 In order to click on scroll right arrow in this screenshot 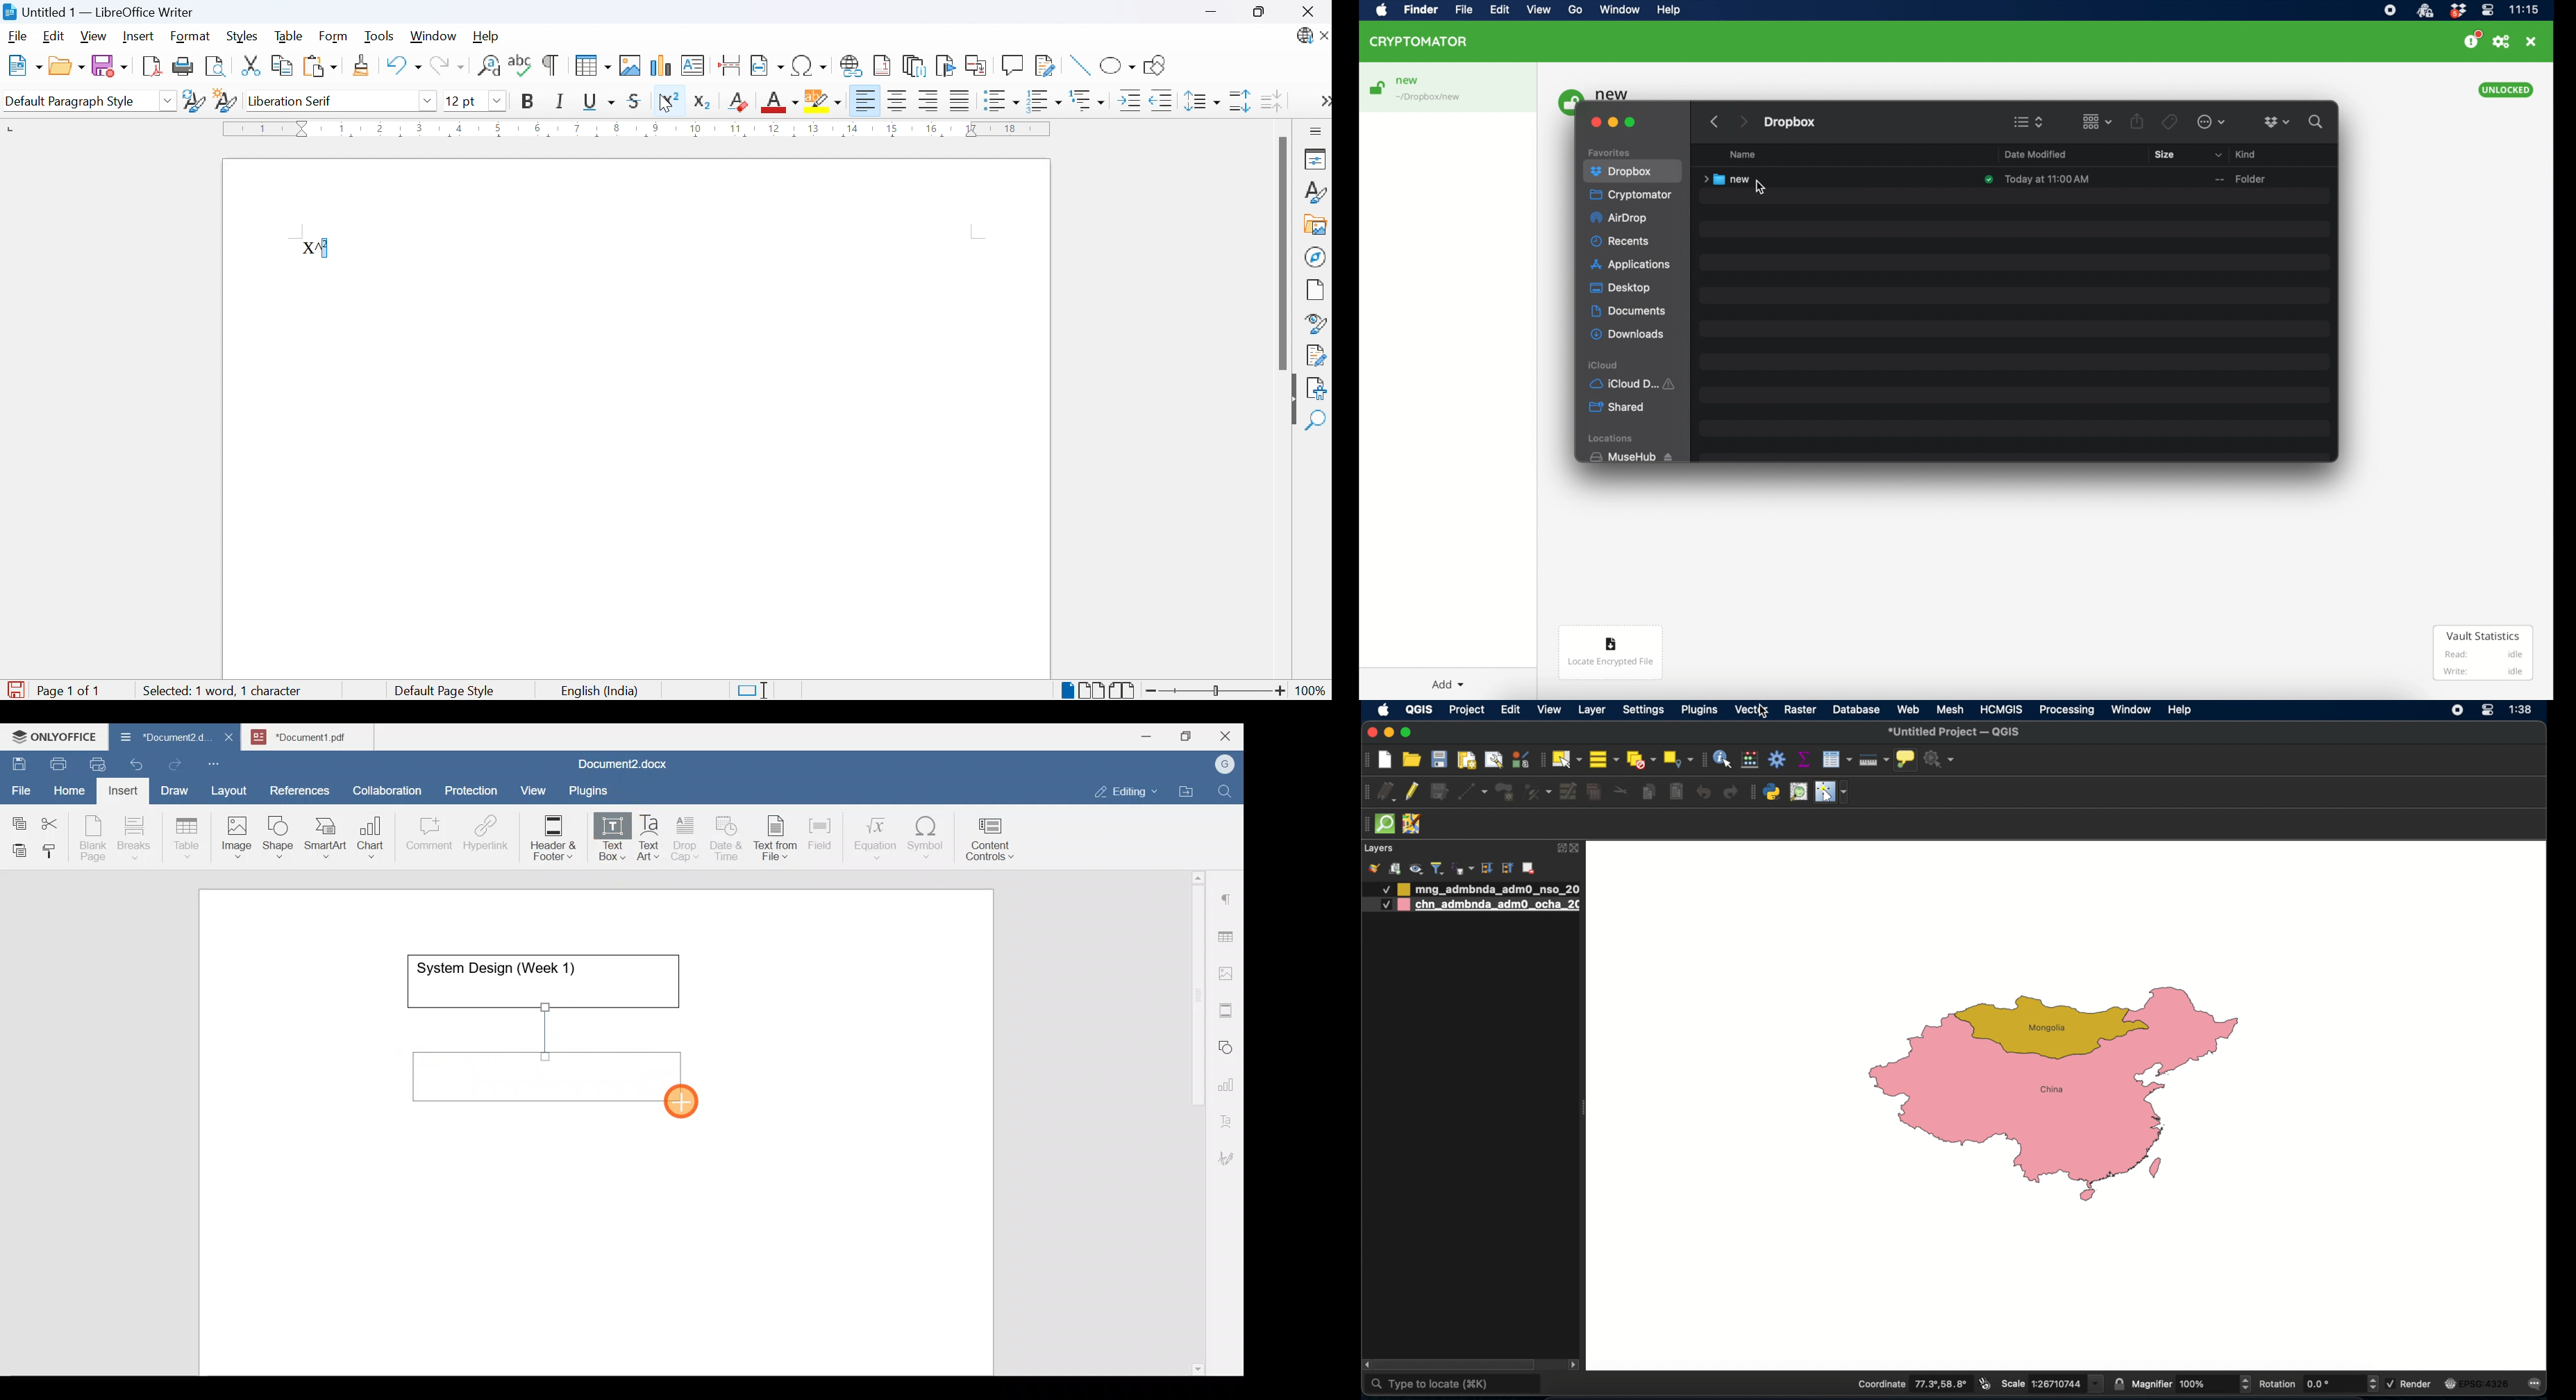, I will do `click(1577, 1364)`.